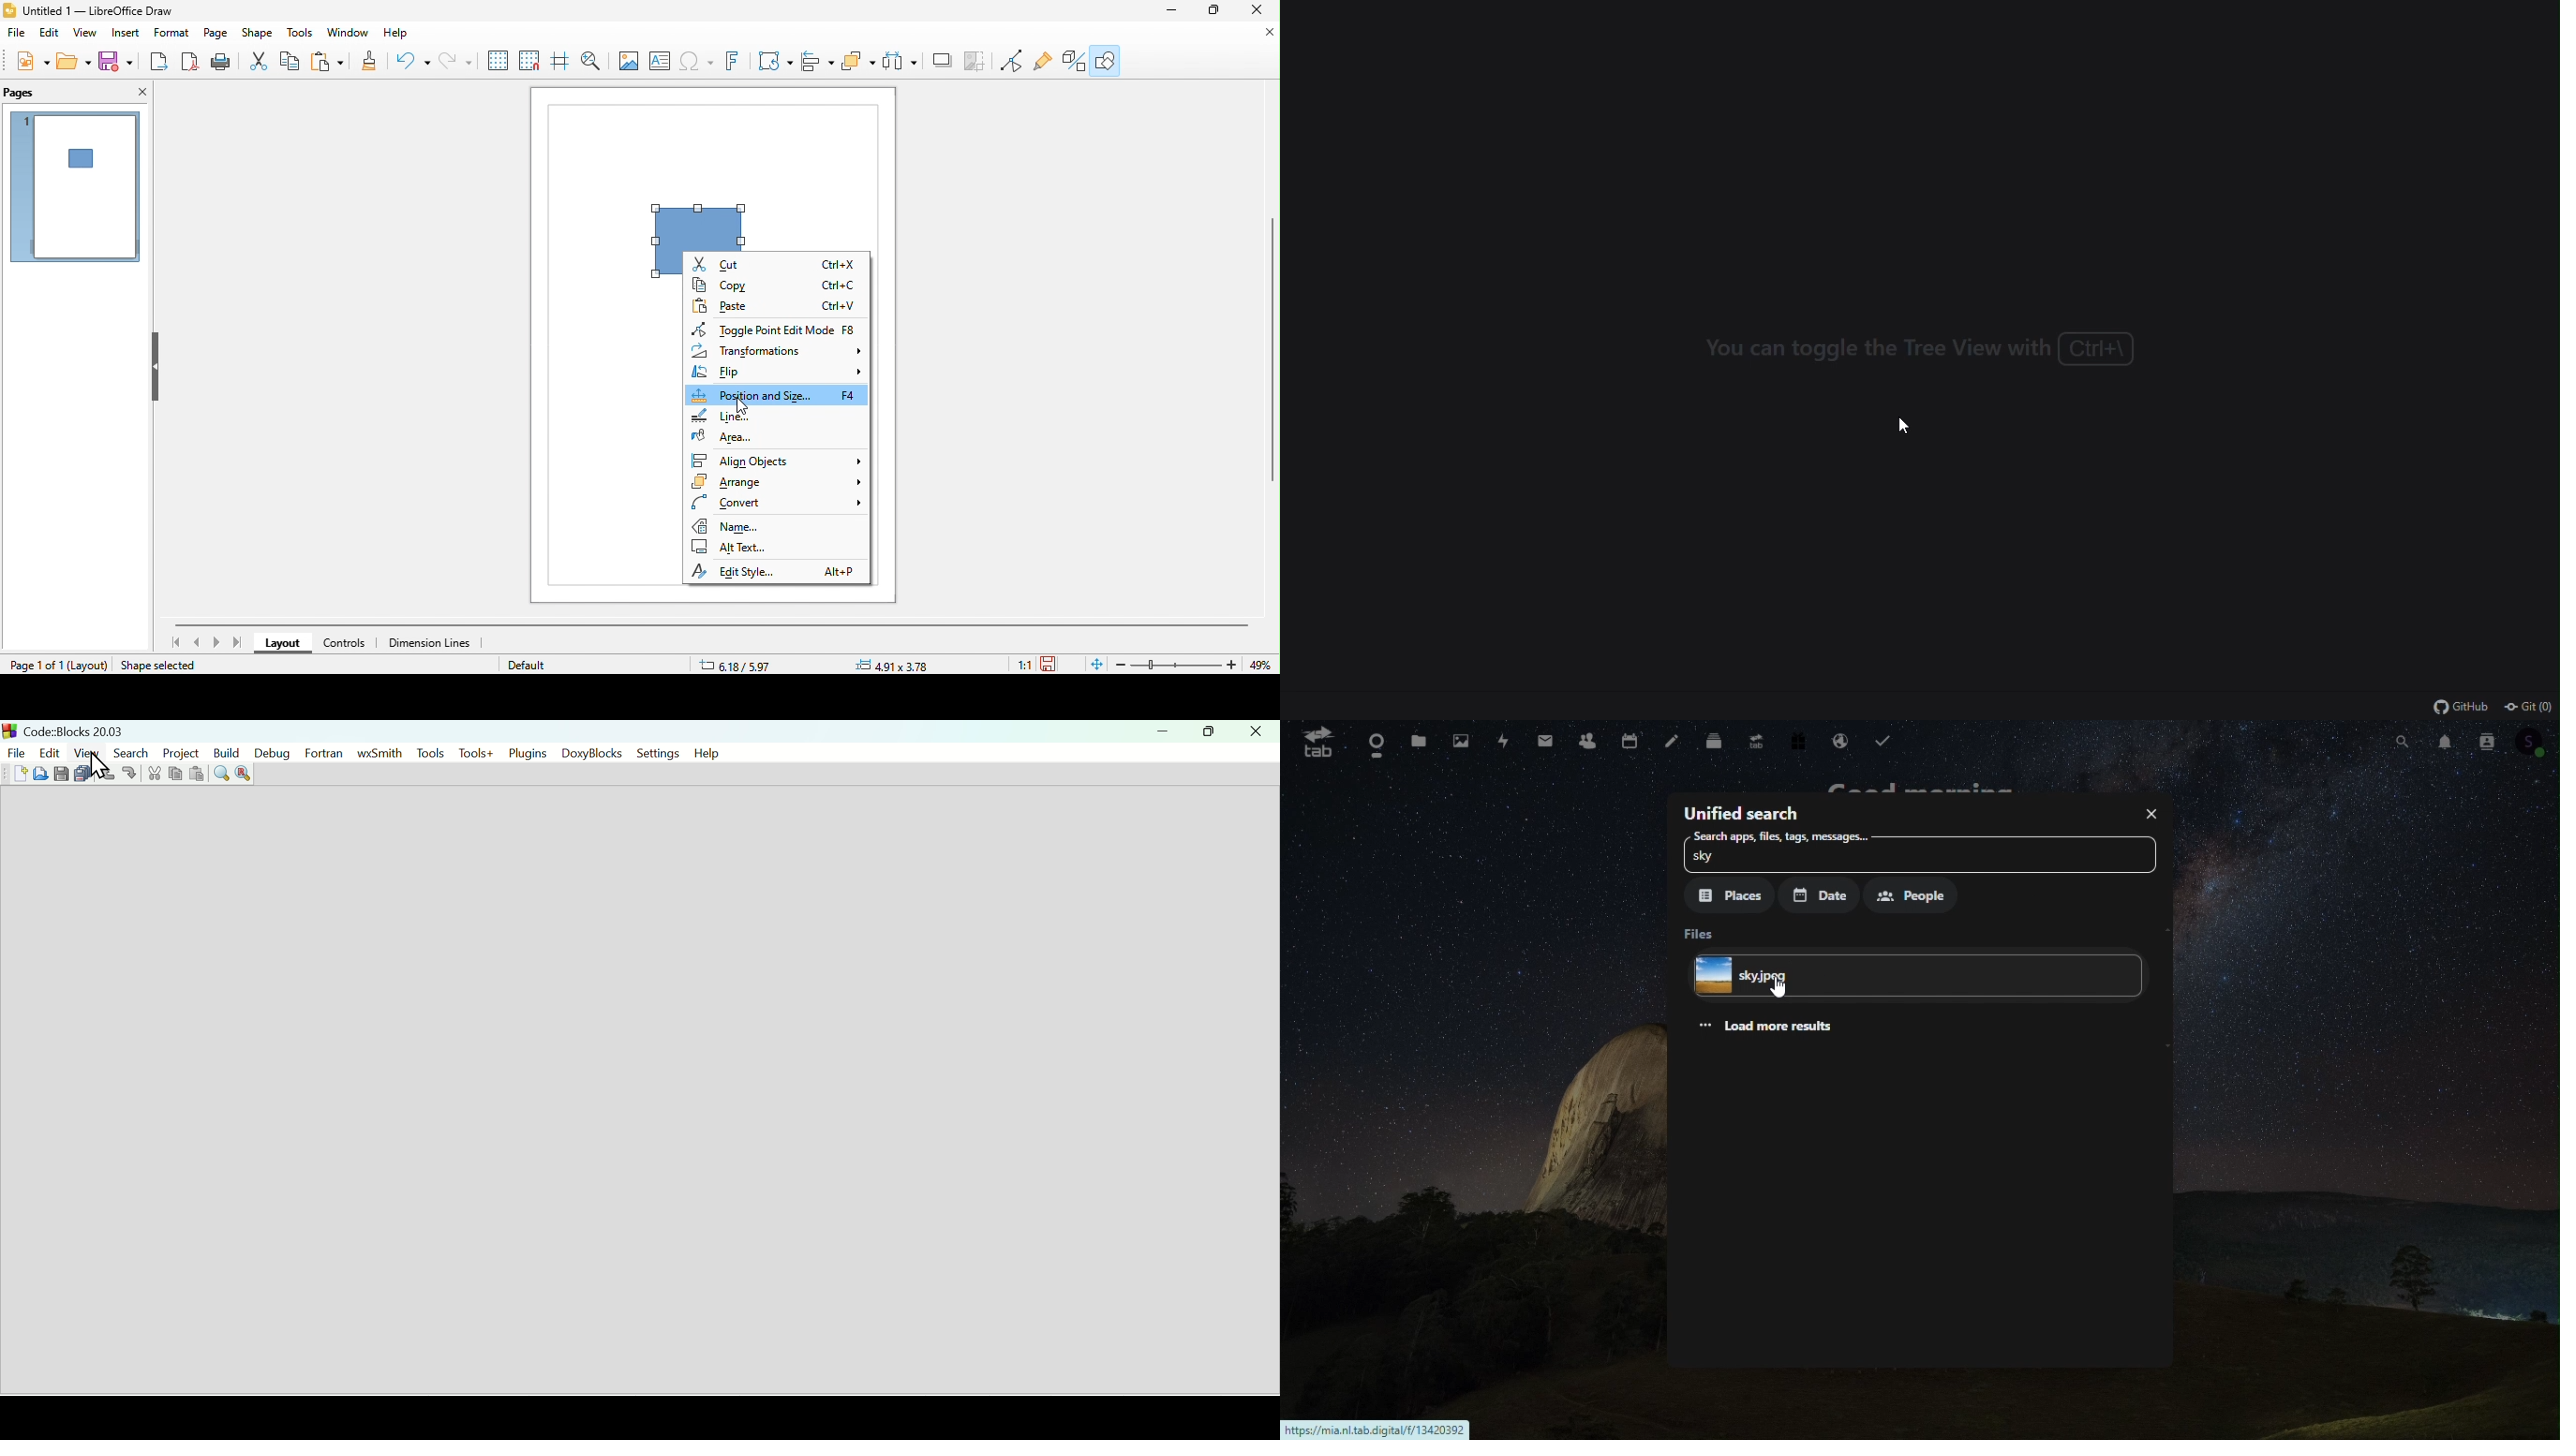 Image resolution: width=2576 pixels, height=1456 pixels. What do you see at coordinates (712, 625) in the screenshot?
I see `horizontal scroll bar` at bounding box center [712, 625].